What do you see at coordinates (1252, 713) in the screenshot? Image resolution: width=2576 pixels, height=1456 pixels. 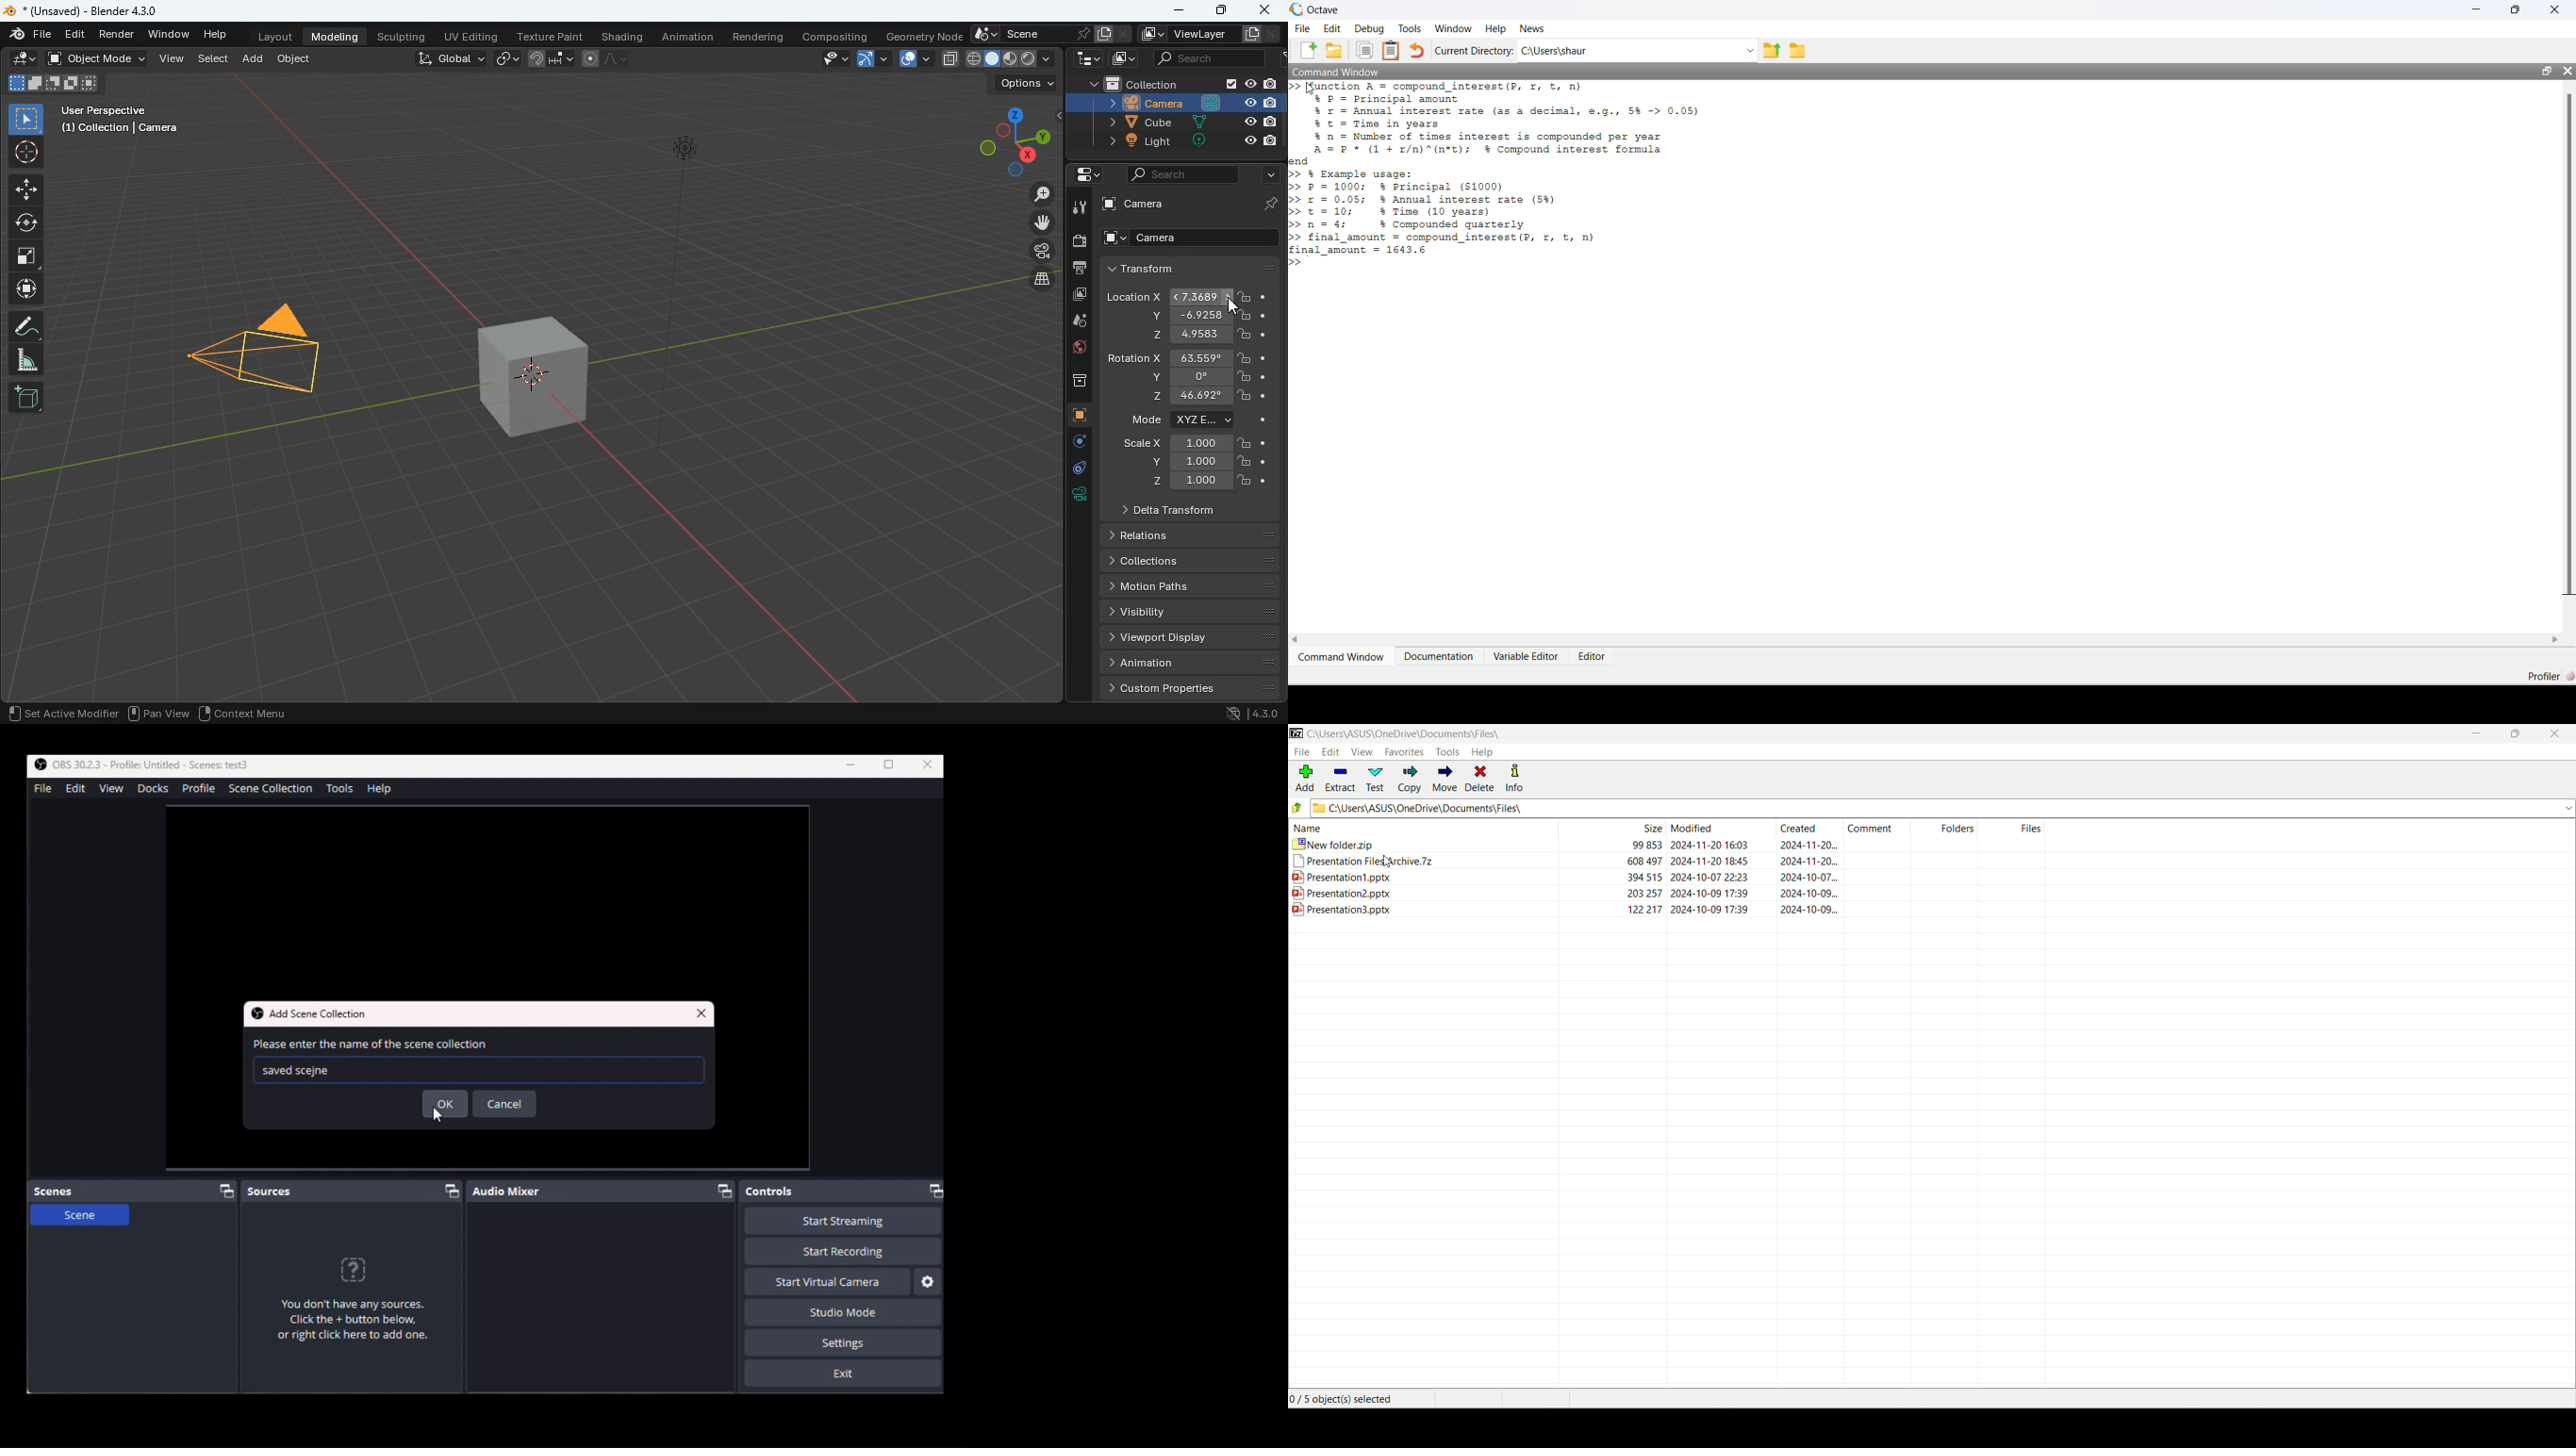 I see `4.3.0` at bounding box center [1252, 713].